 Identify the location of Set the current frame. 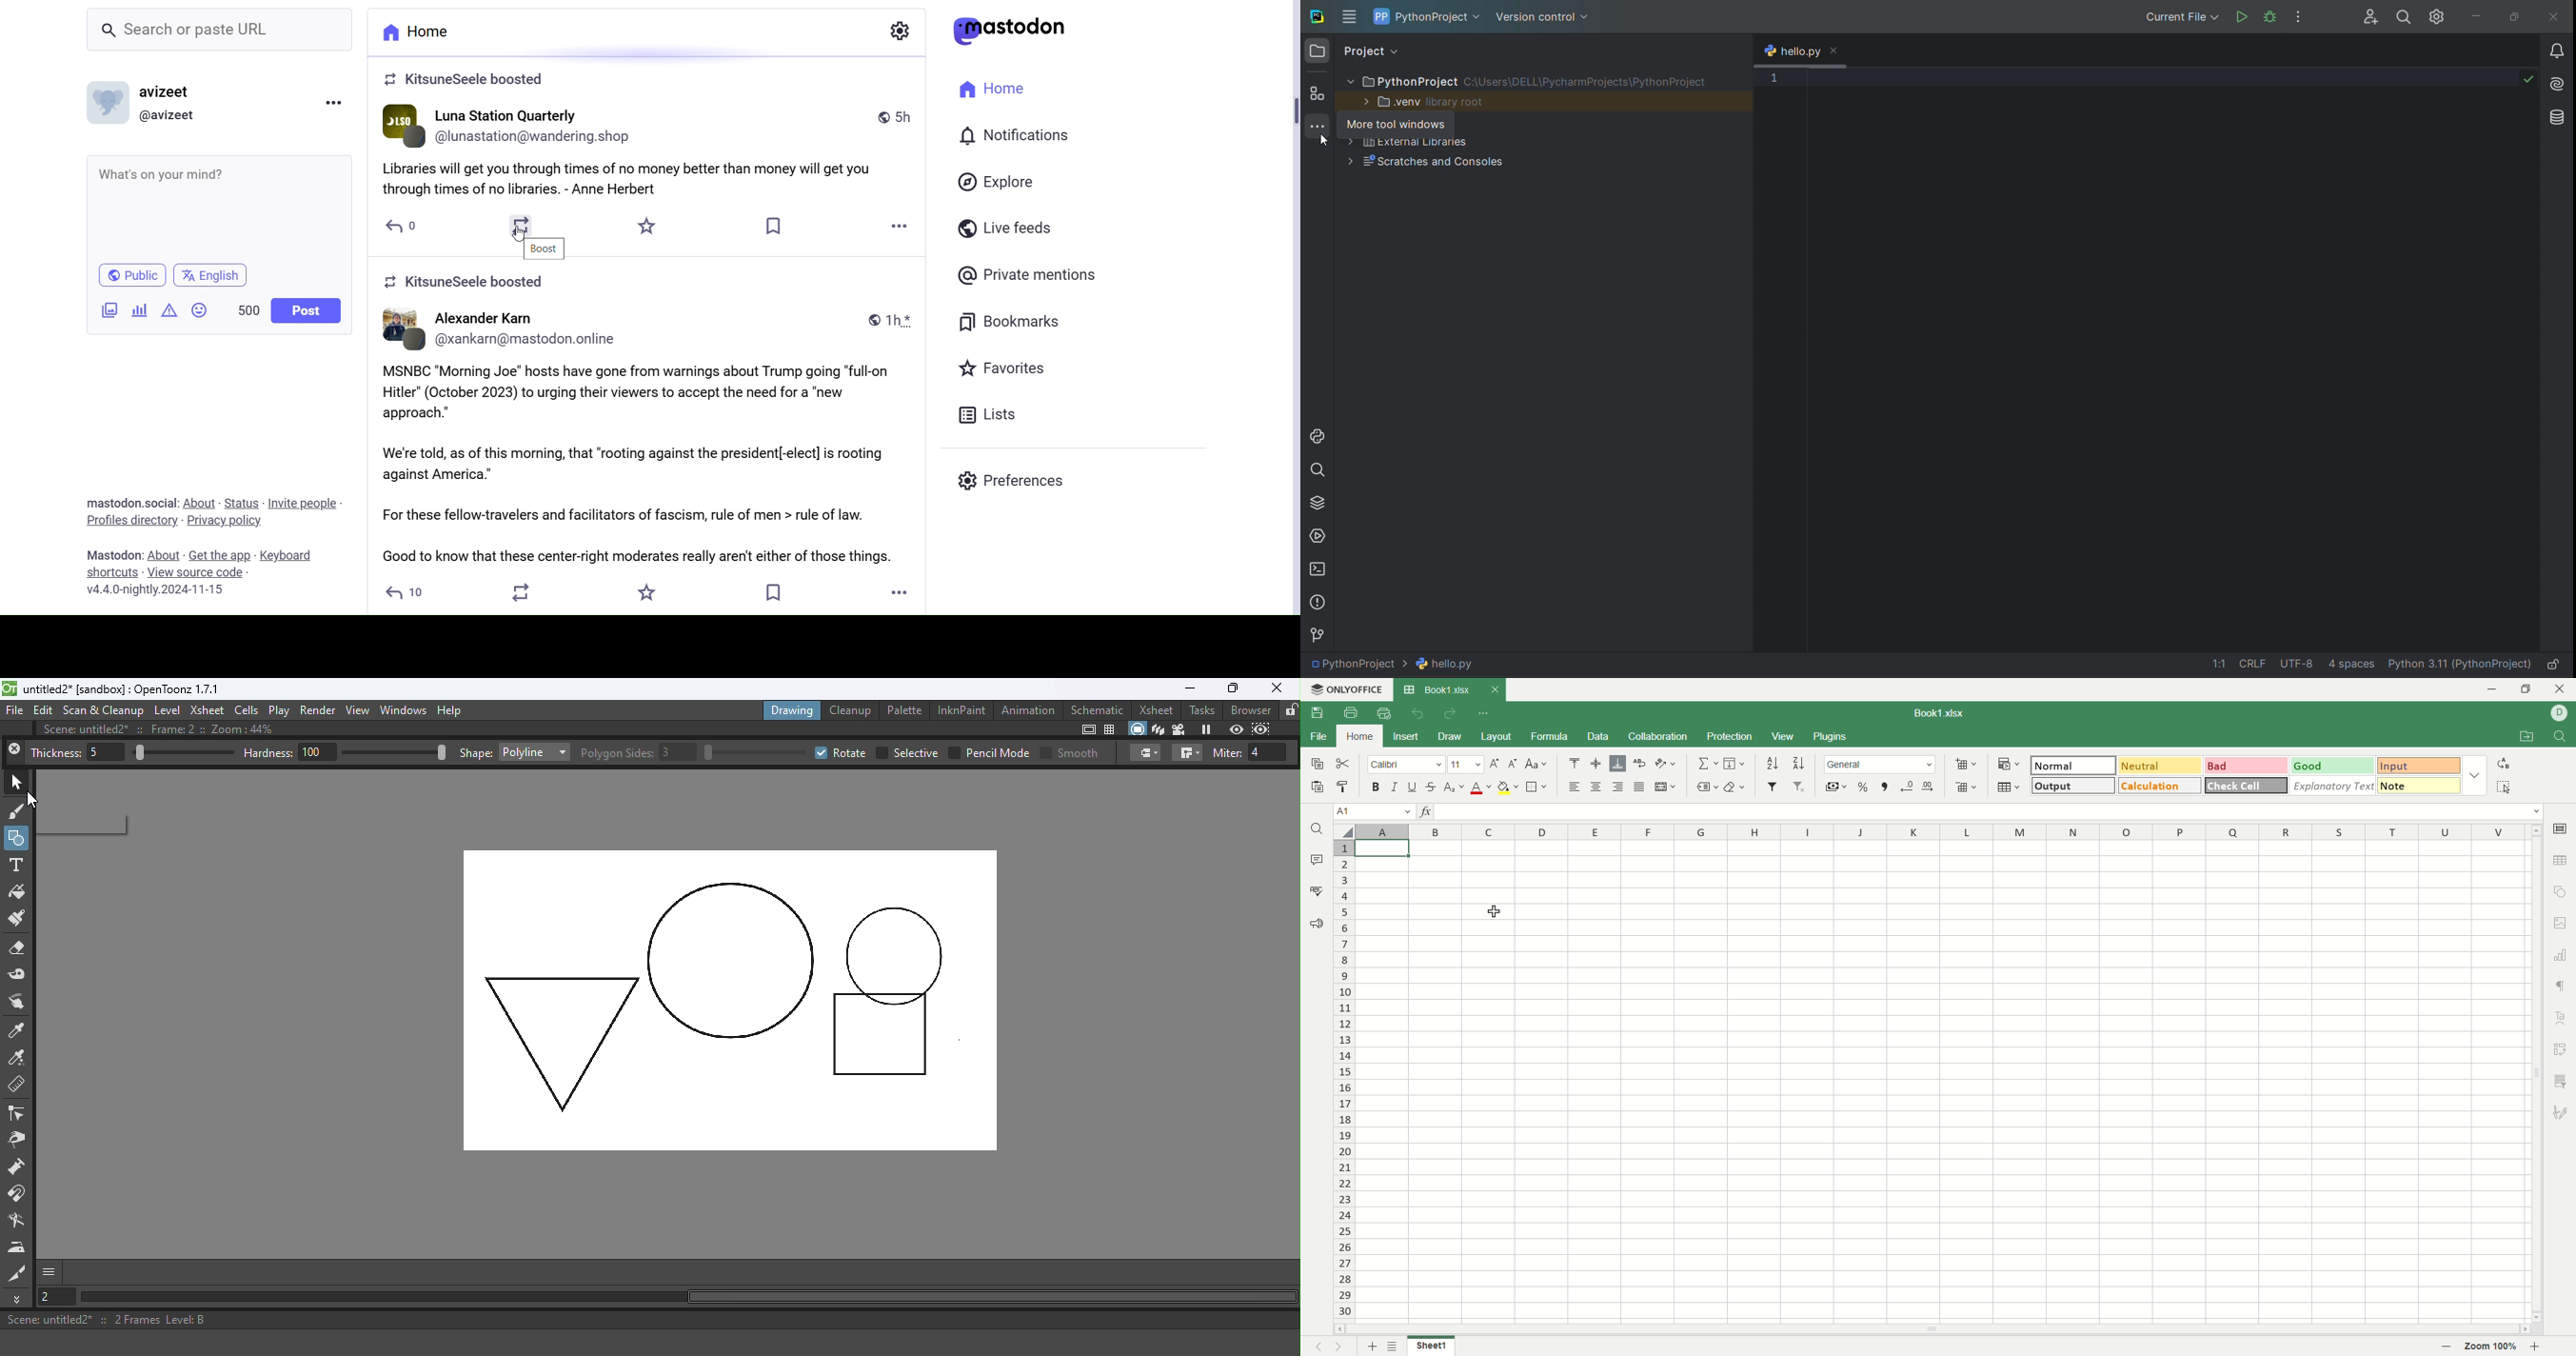
(59, 1298).